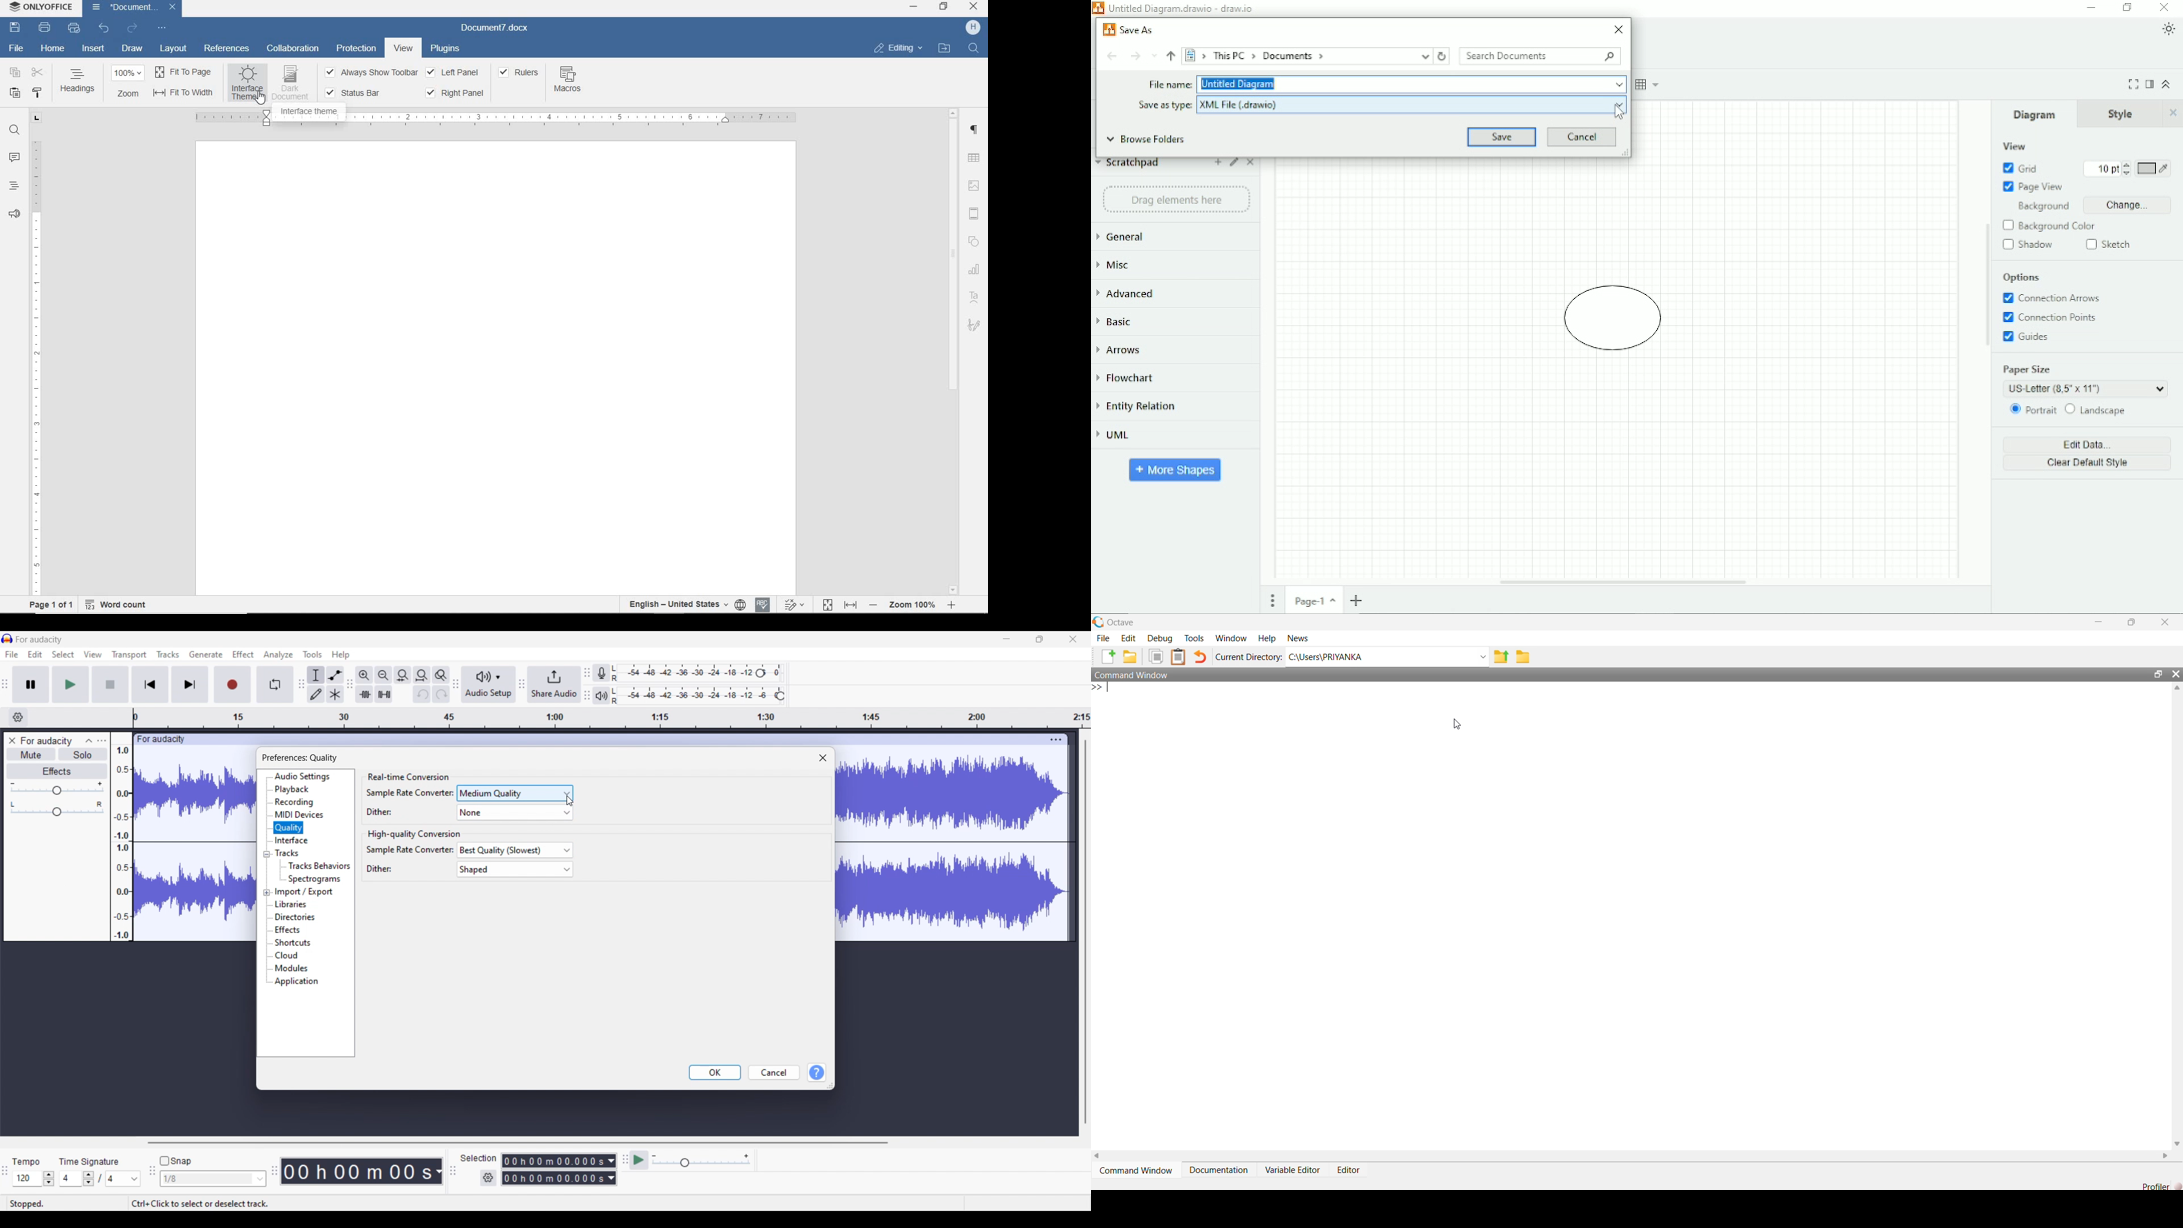 The width and height of the screenshot is (2184, 1232). Describe the element at coordinates (1273, 602) in the screenshot. I see `Pages` at that location.